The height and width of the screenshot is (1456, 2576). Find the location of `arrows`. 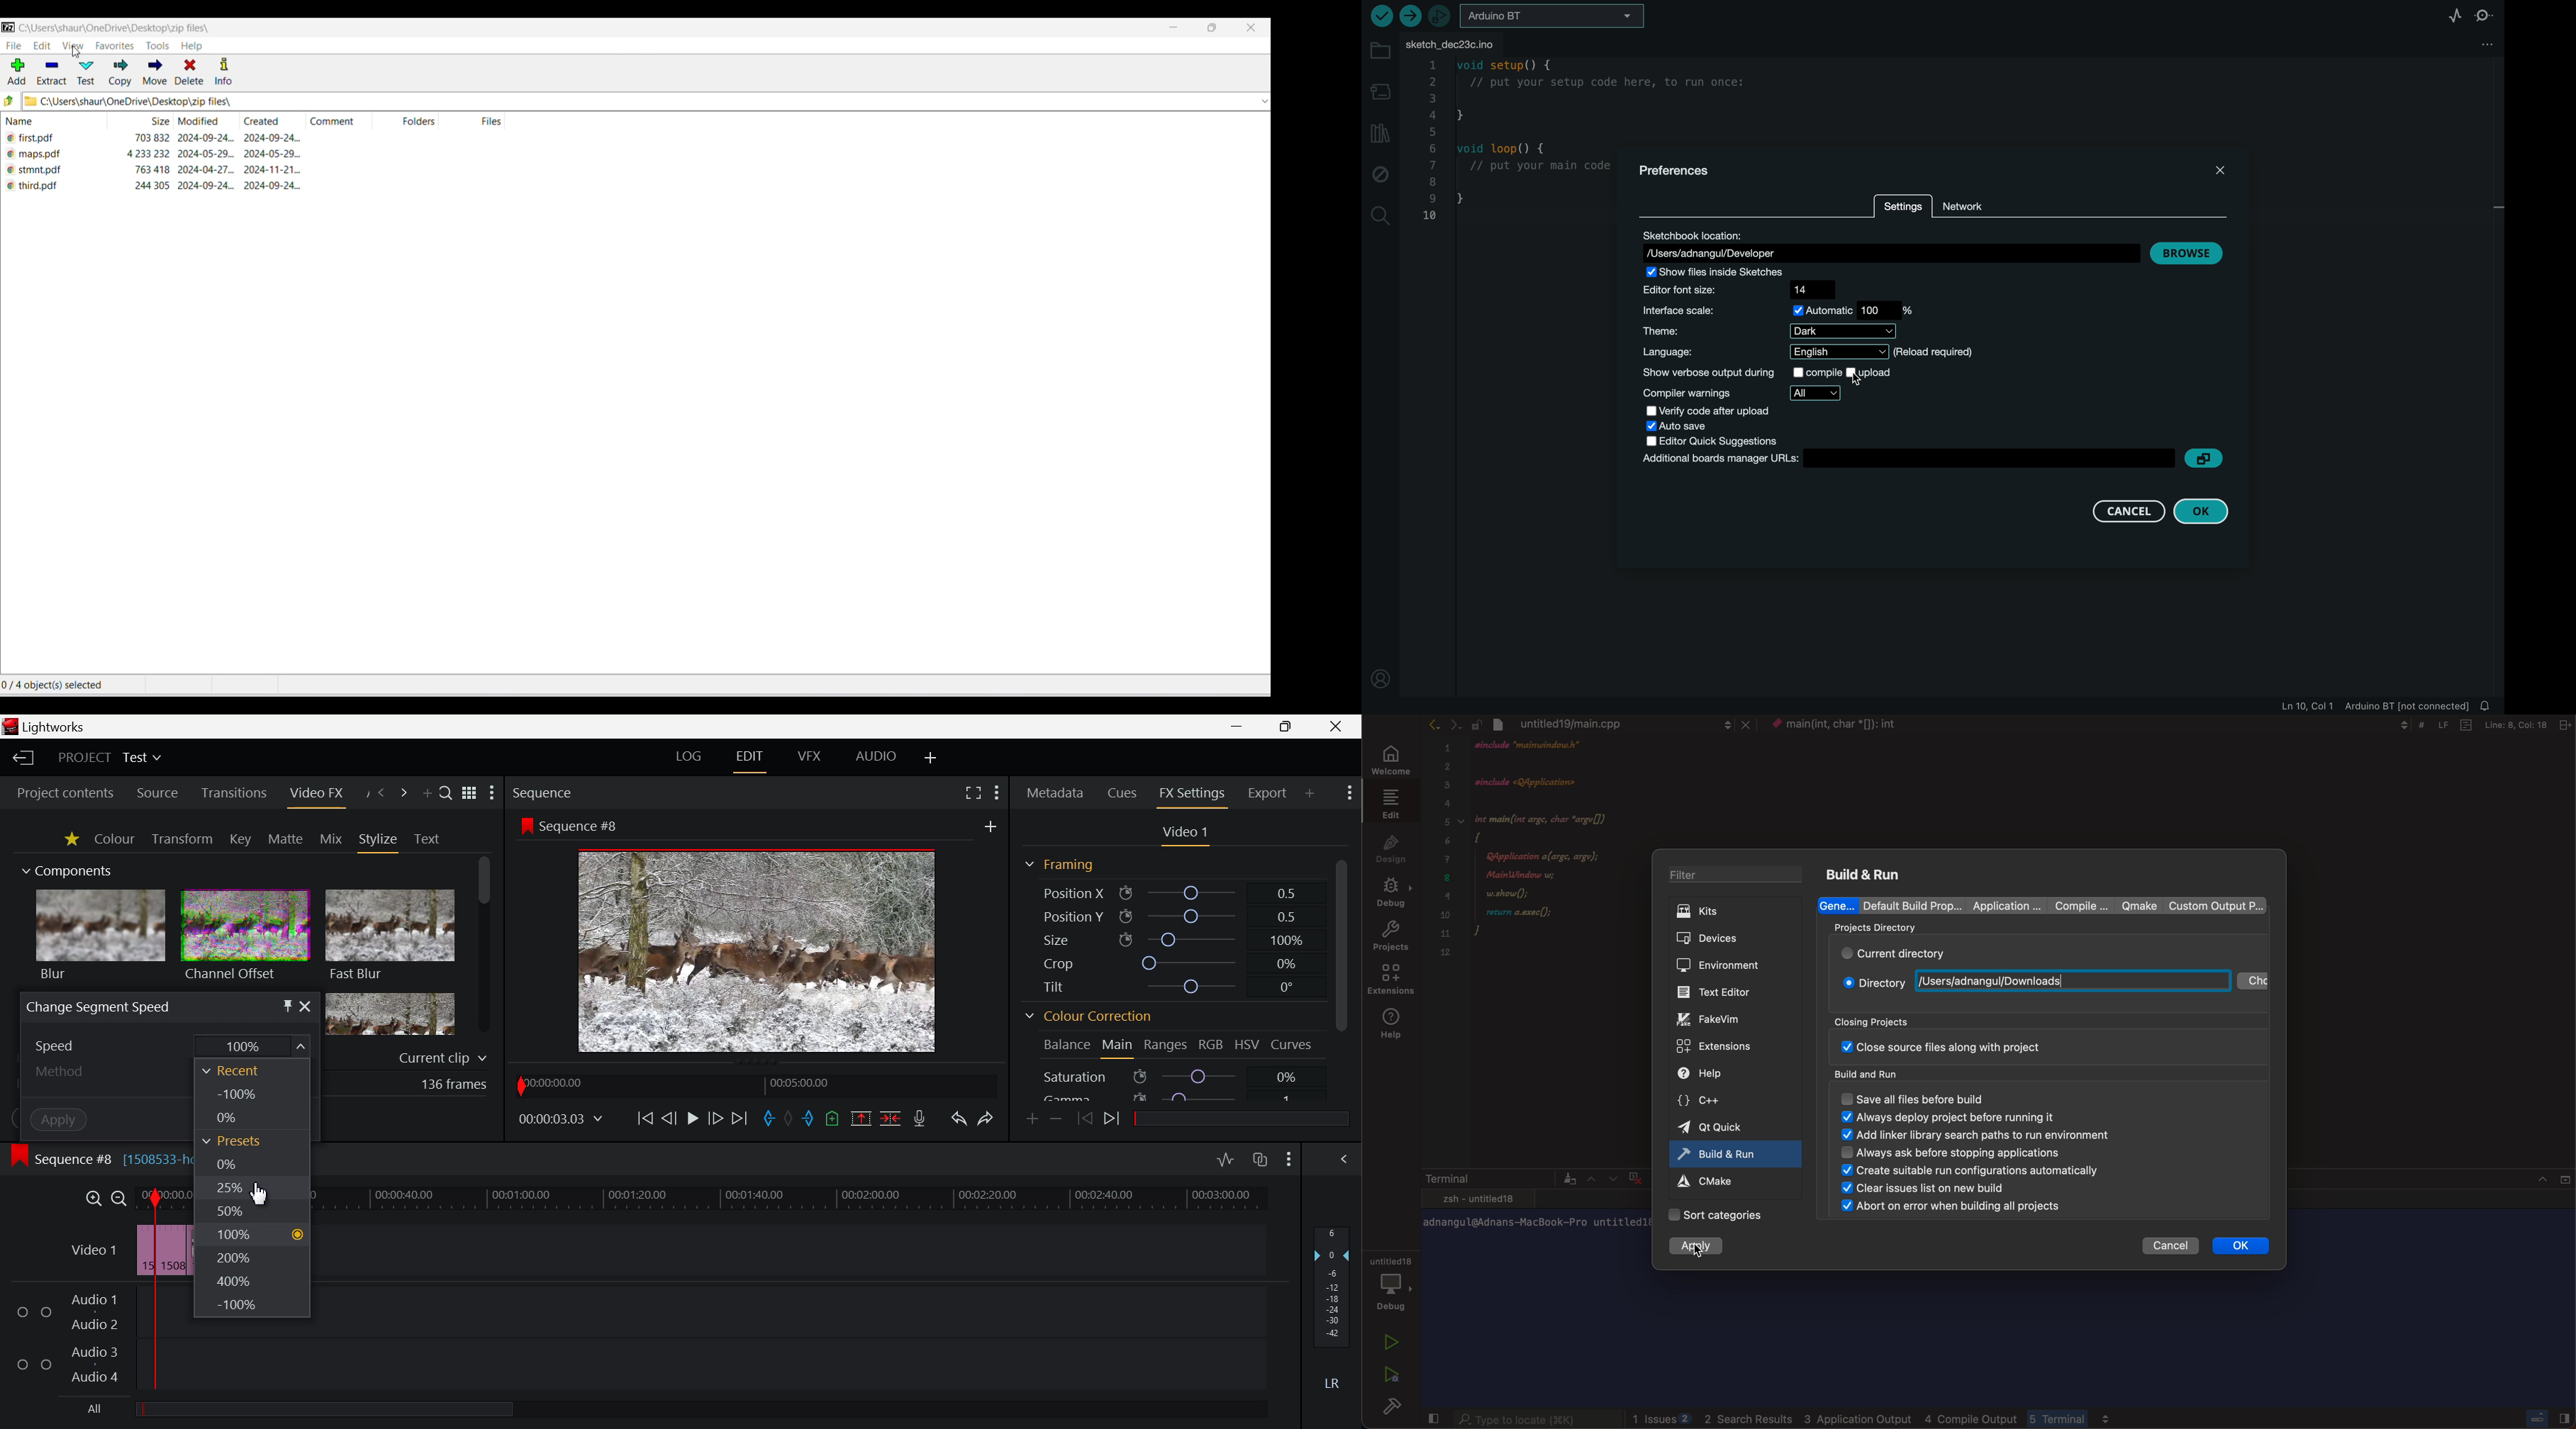

arrows is located at coordinates (1439, 726).